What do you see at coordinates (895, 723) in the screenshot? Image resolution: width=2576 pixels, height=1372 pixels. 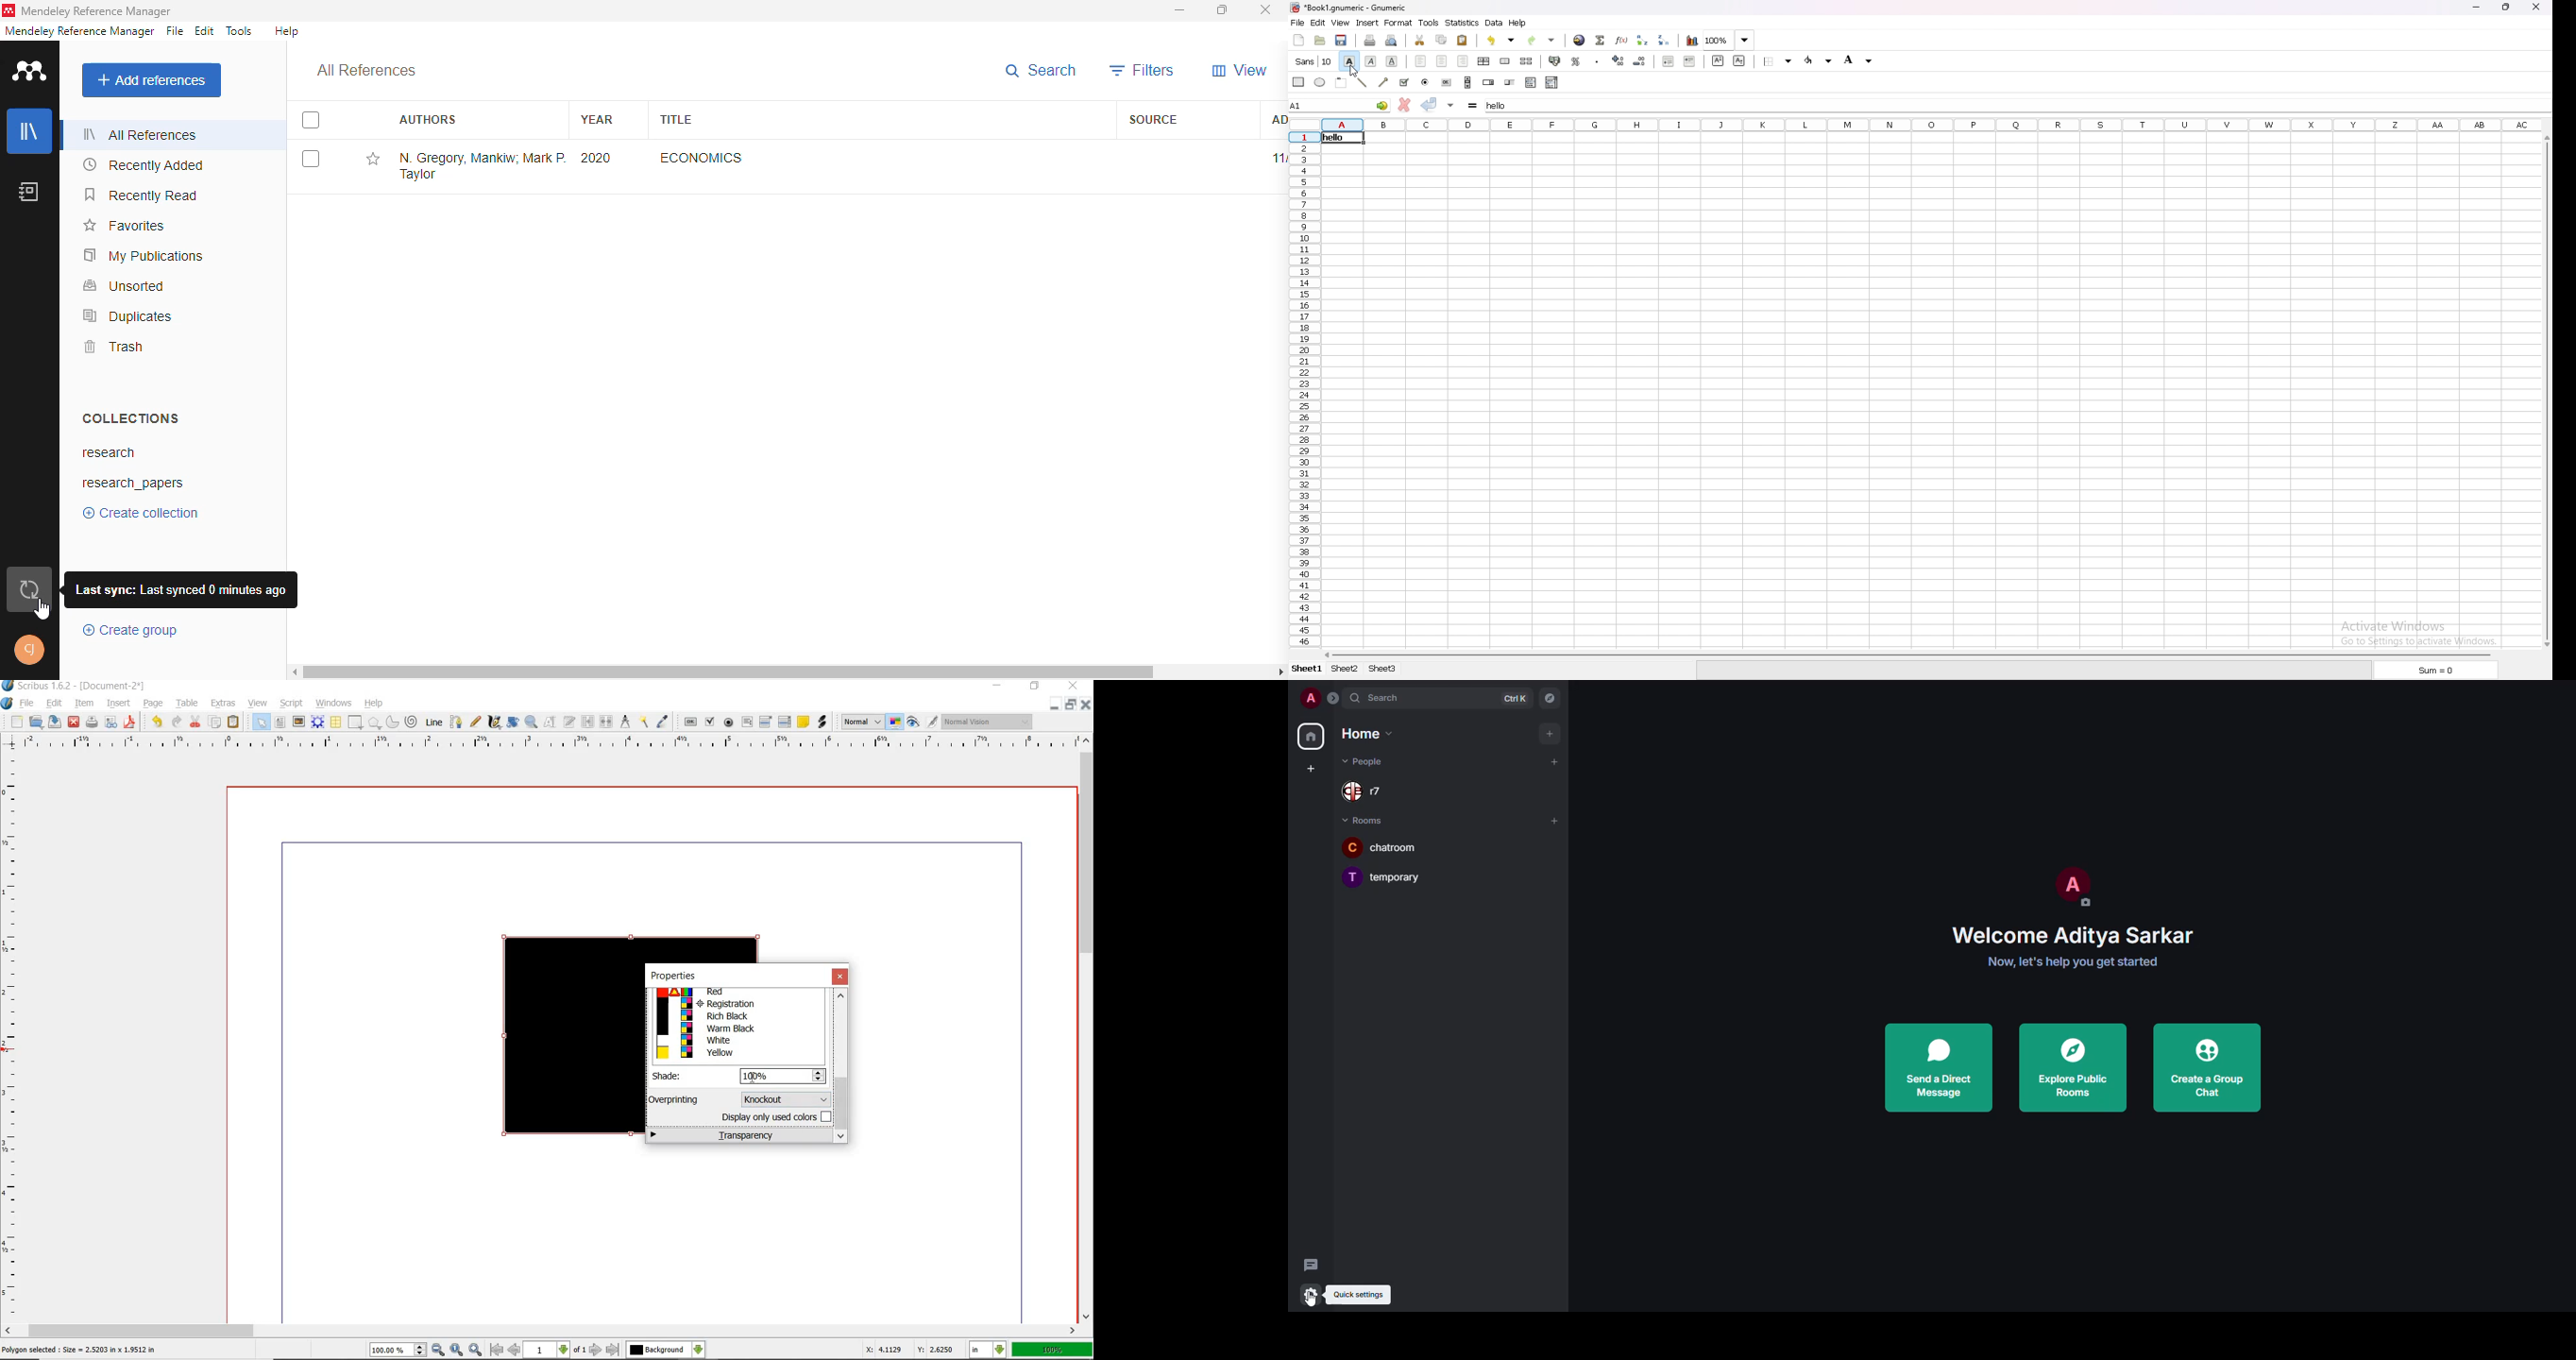 I see `toggle management system` at bounding box center [895, 723].